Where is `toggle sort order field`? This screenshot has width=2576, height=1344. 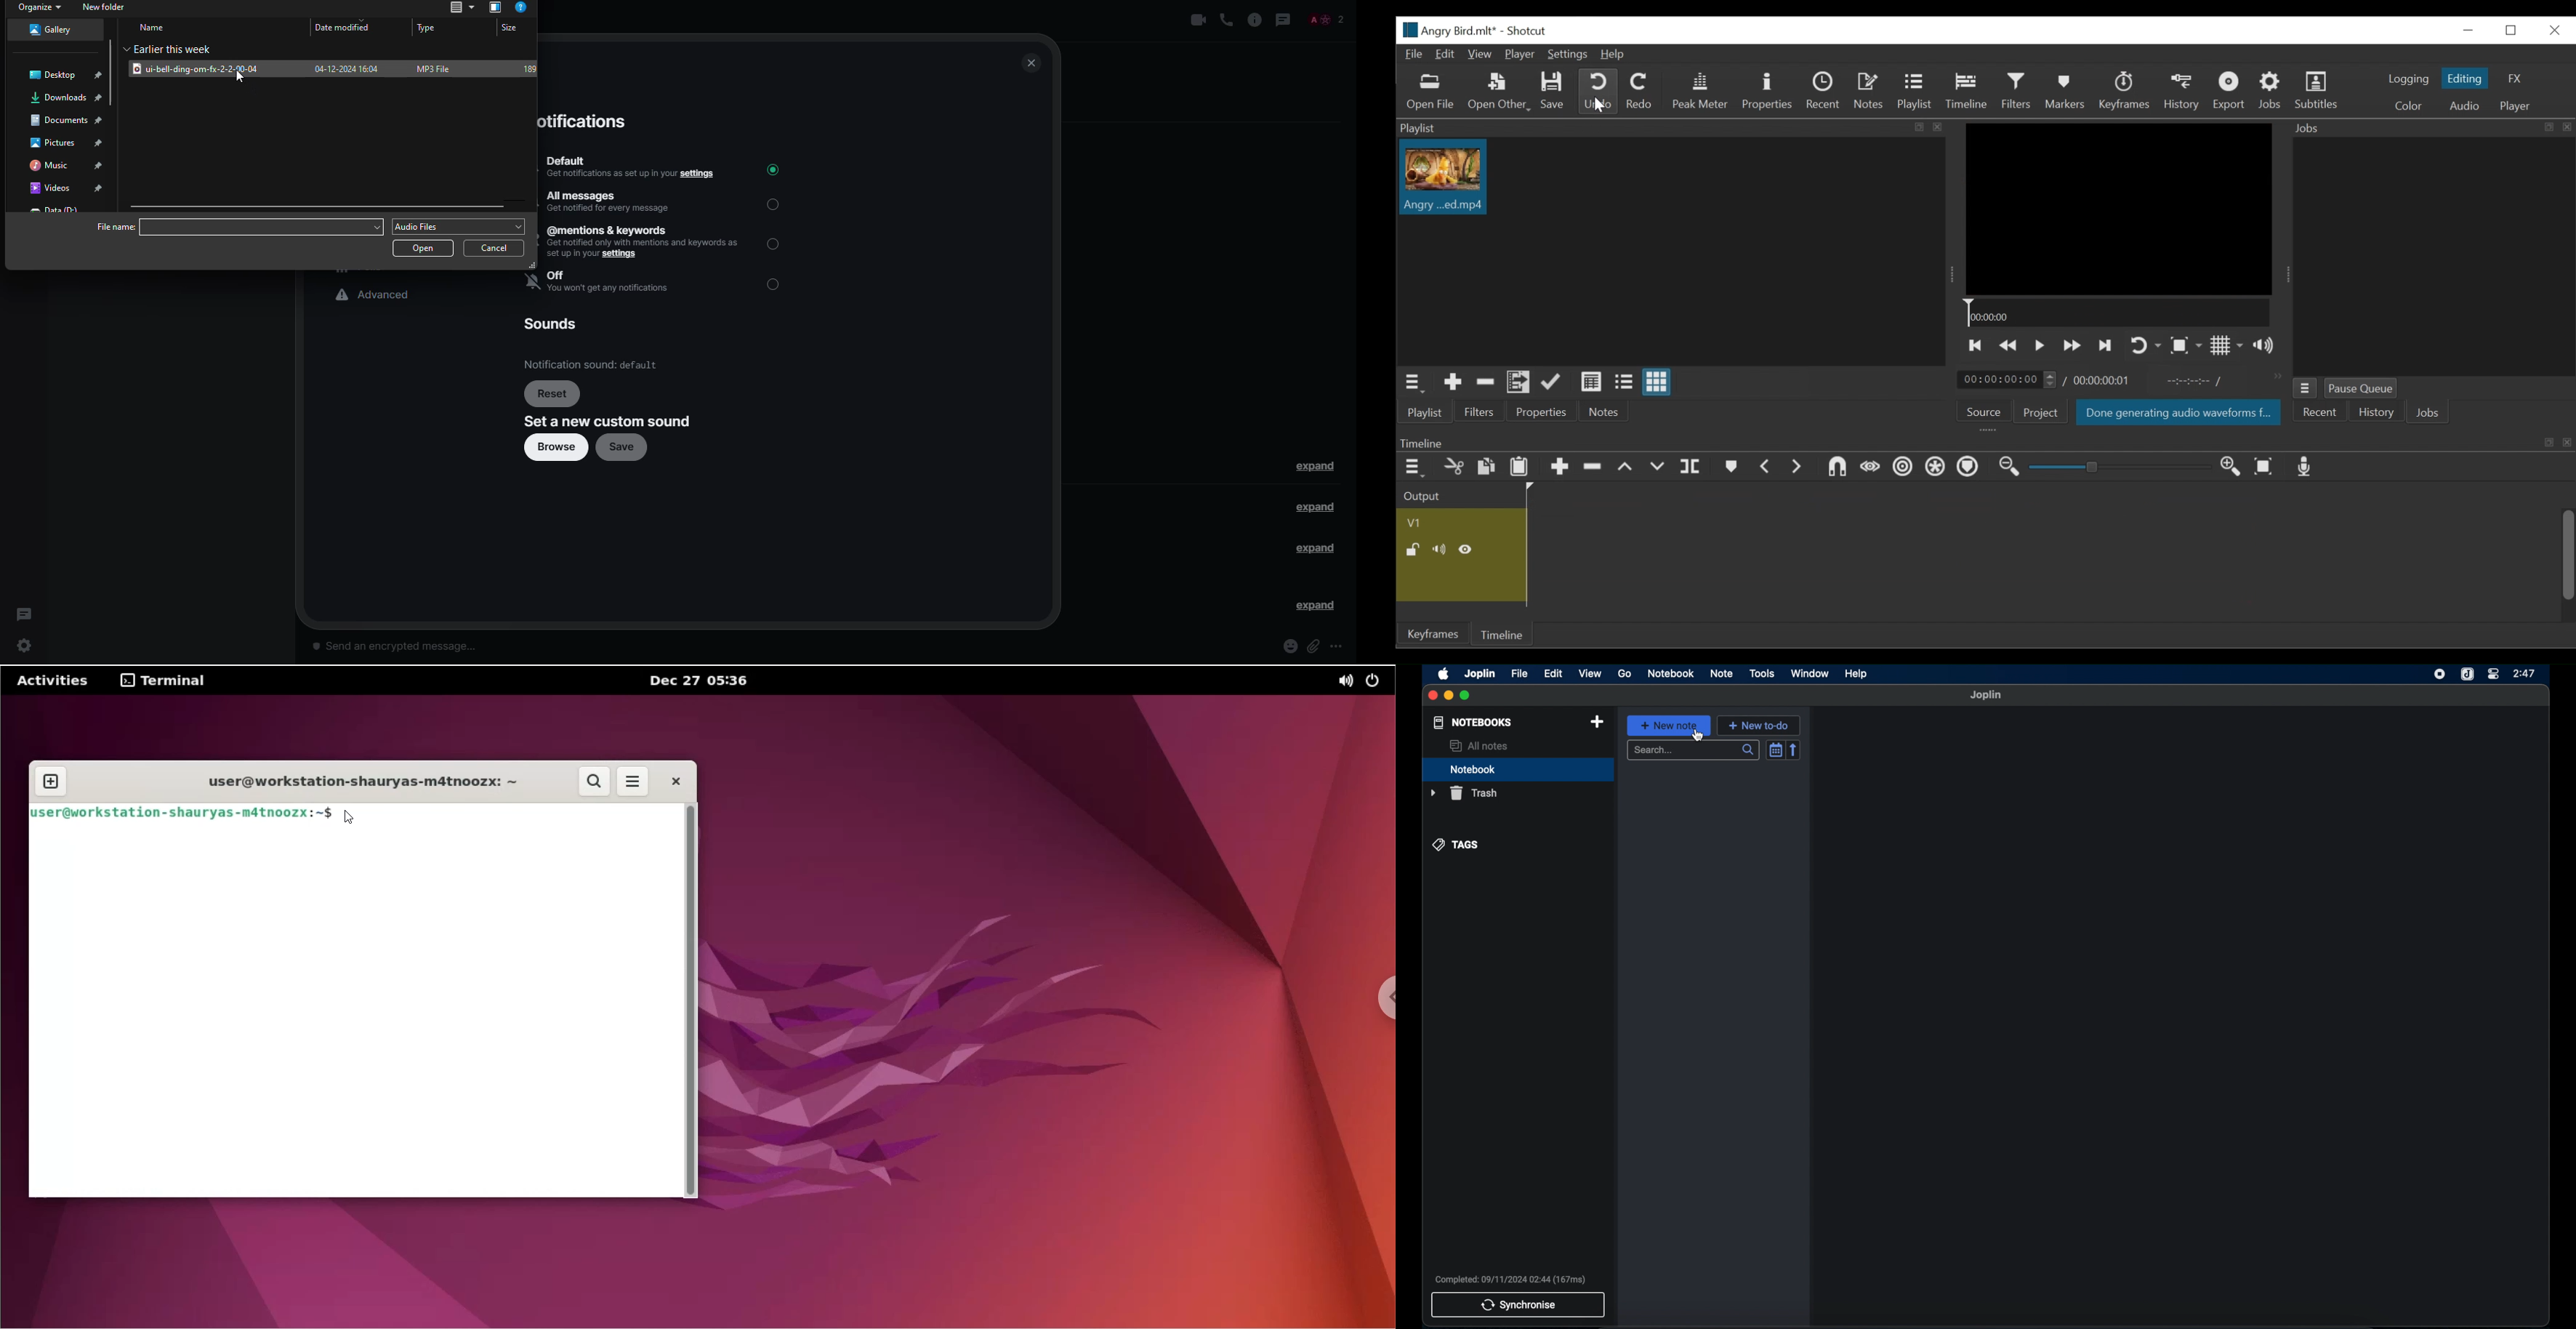 toggle sort order field is located at coordinates (1775, 749).